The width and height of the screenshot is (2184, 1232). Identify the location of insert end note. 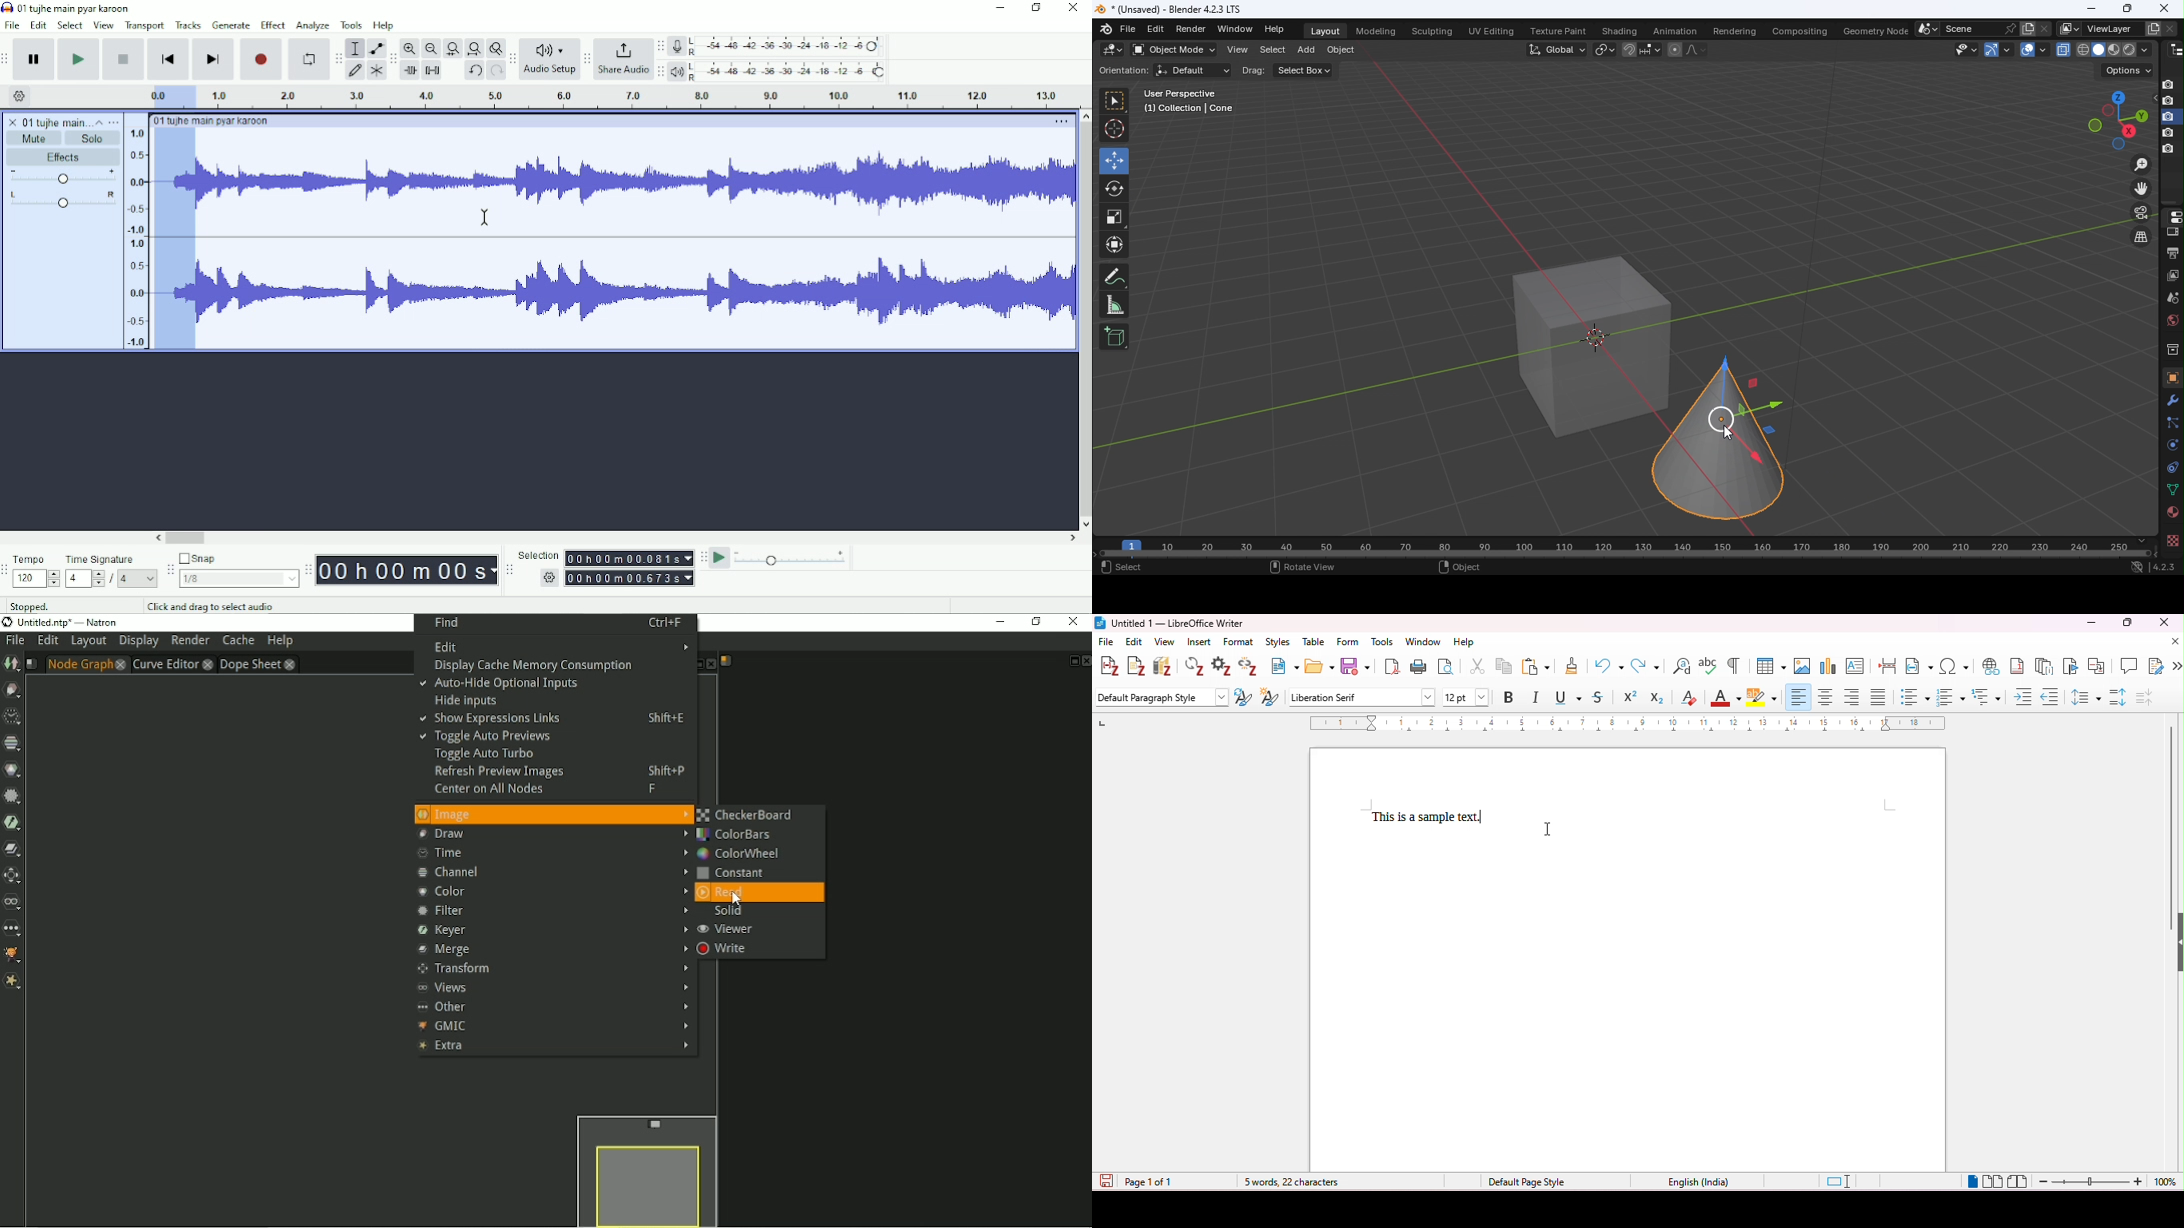
(2047, 666).